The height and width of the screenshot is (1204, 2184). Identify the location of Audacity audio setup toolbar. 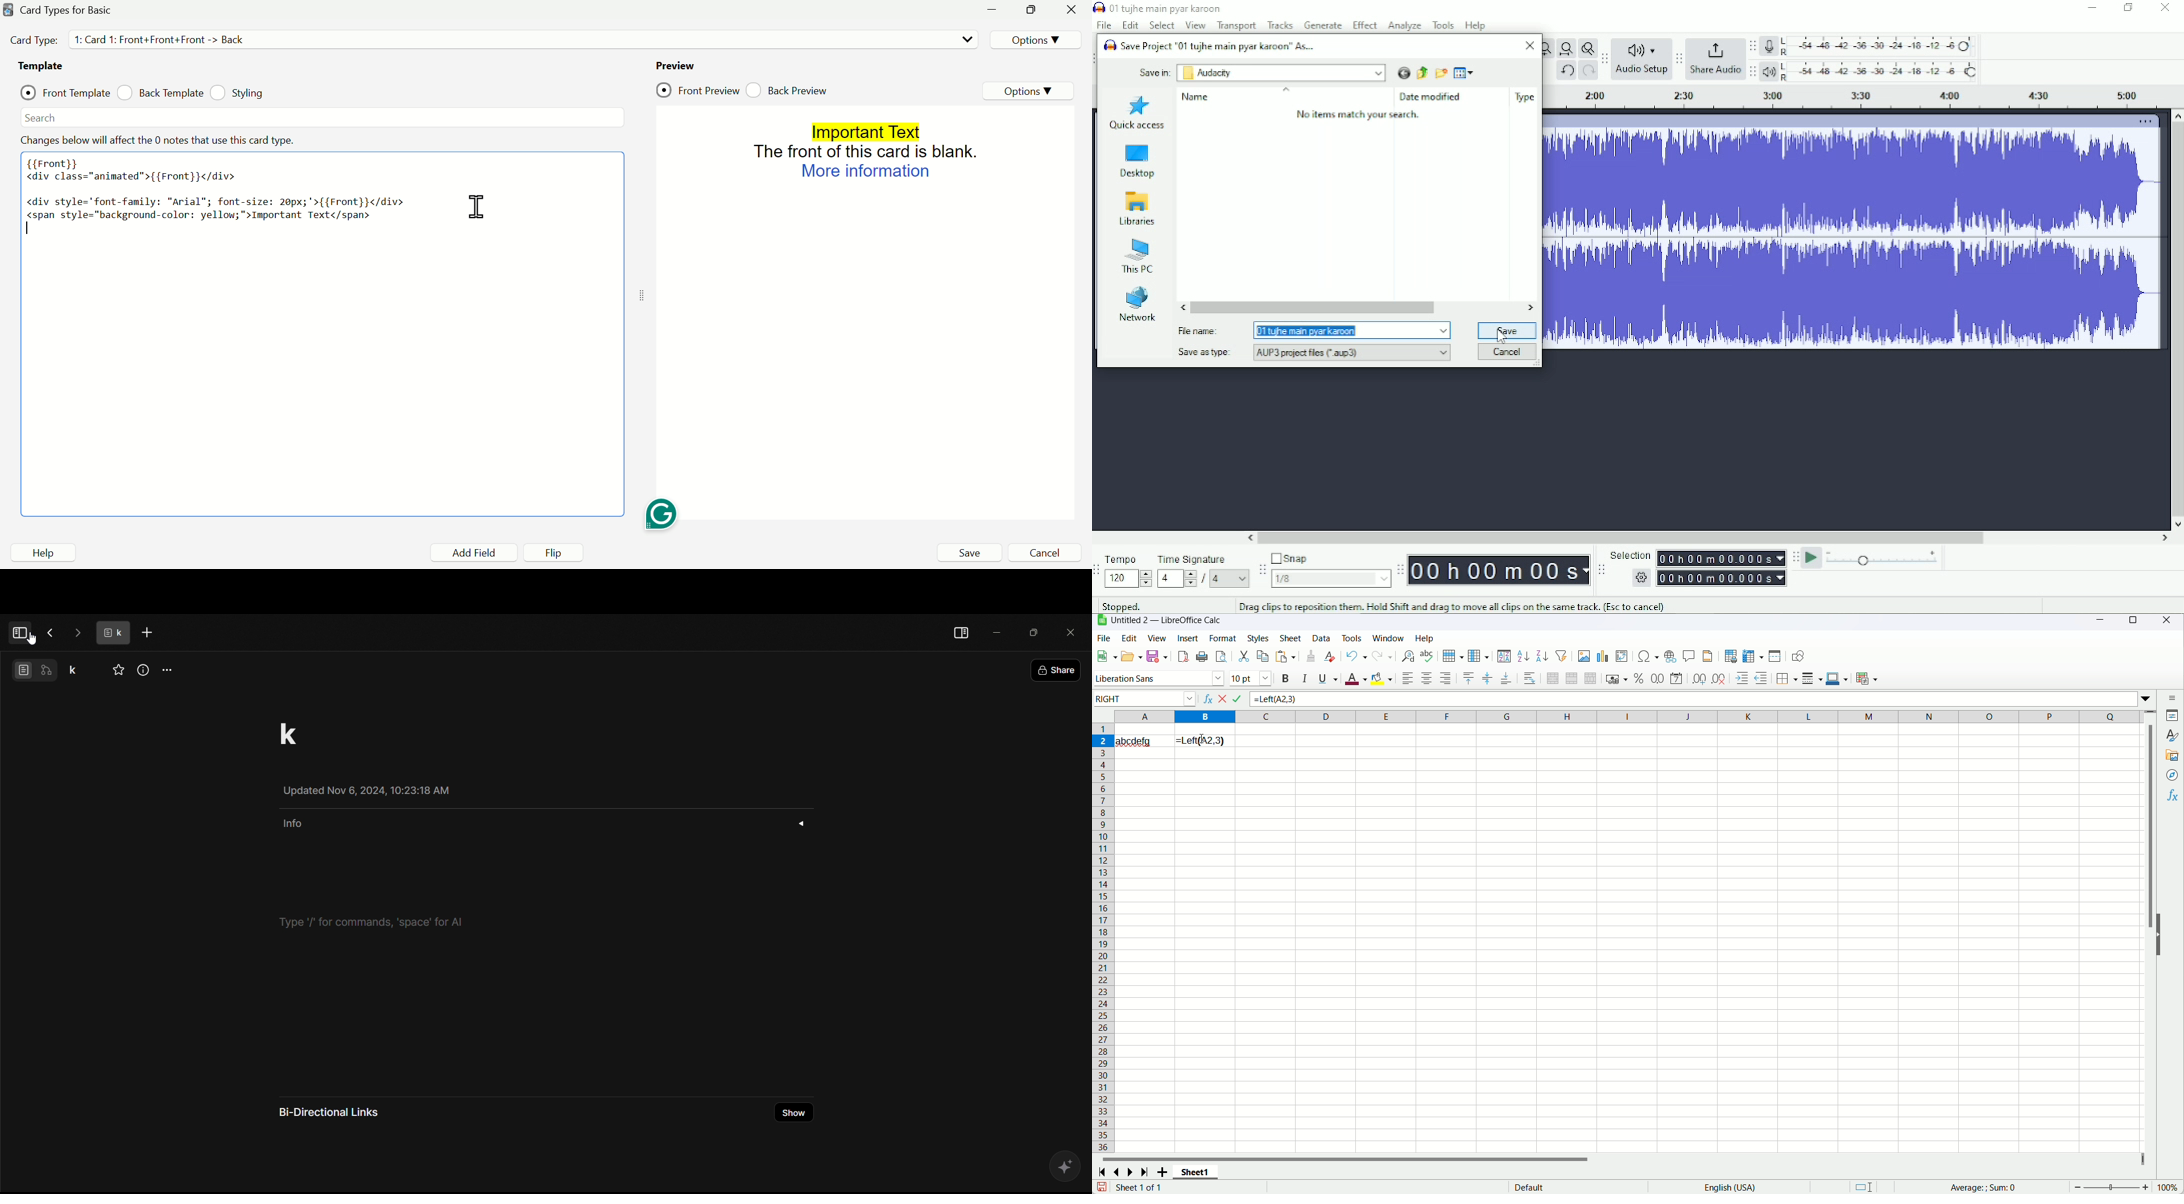
(1604, 58).